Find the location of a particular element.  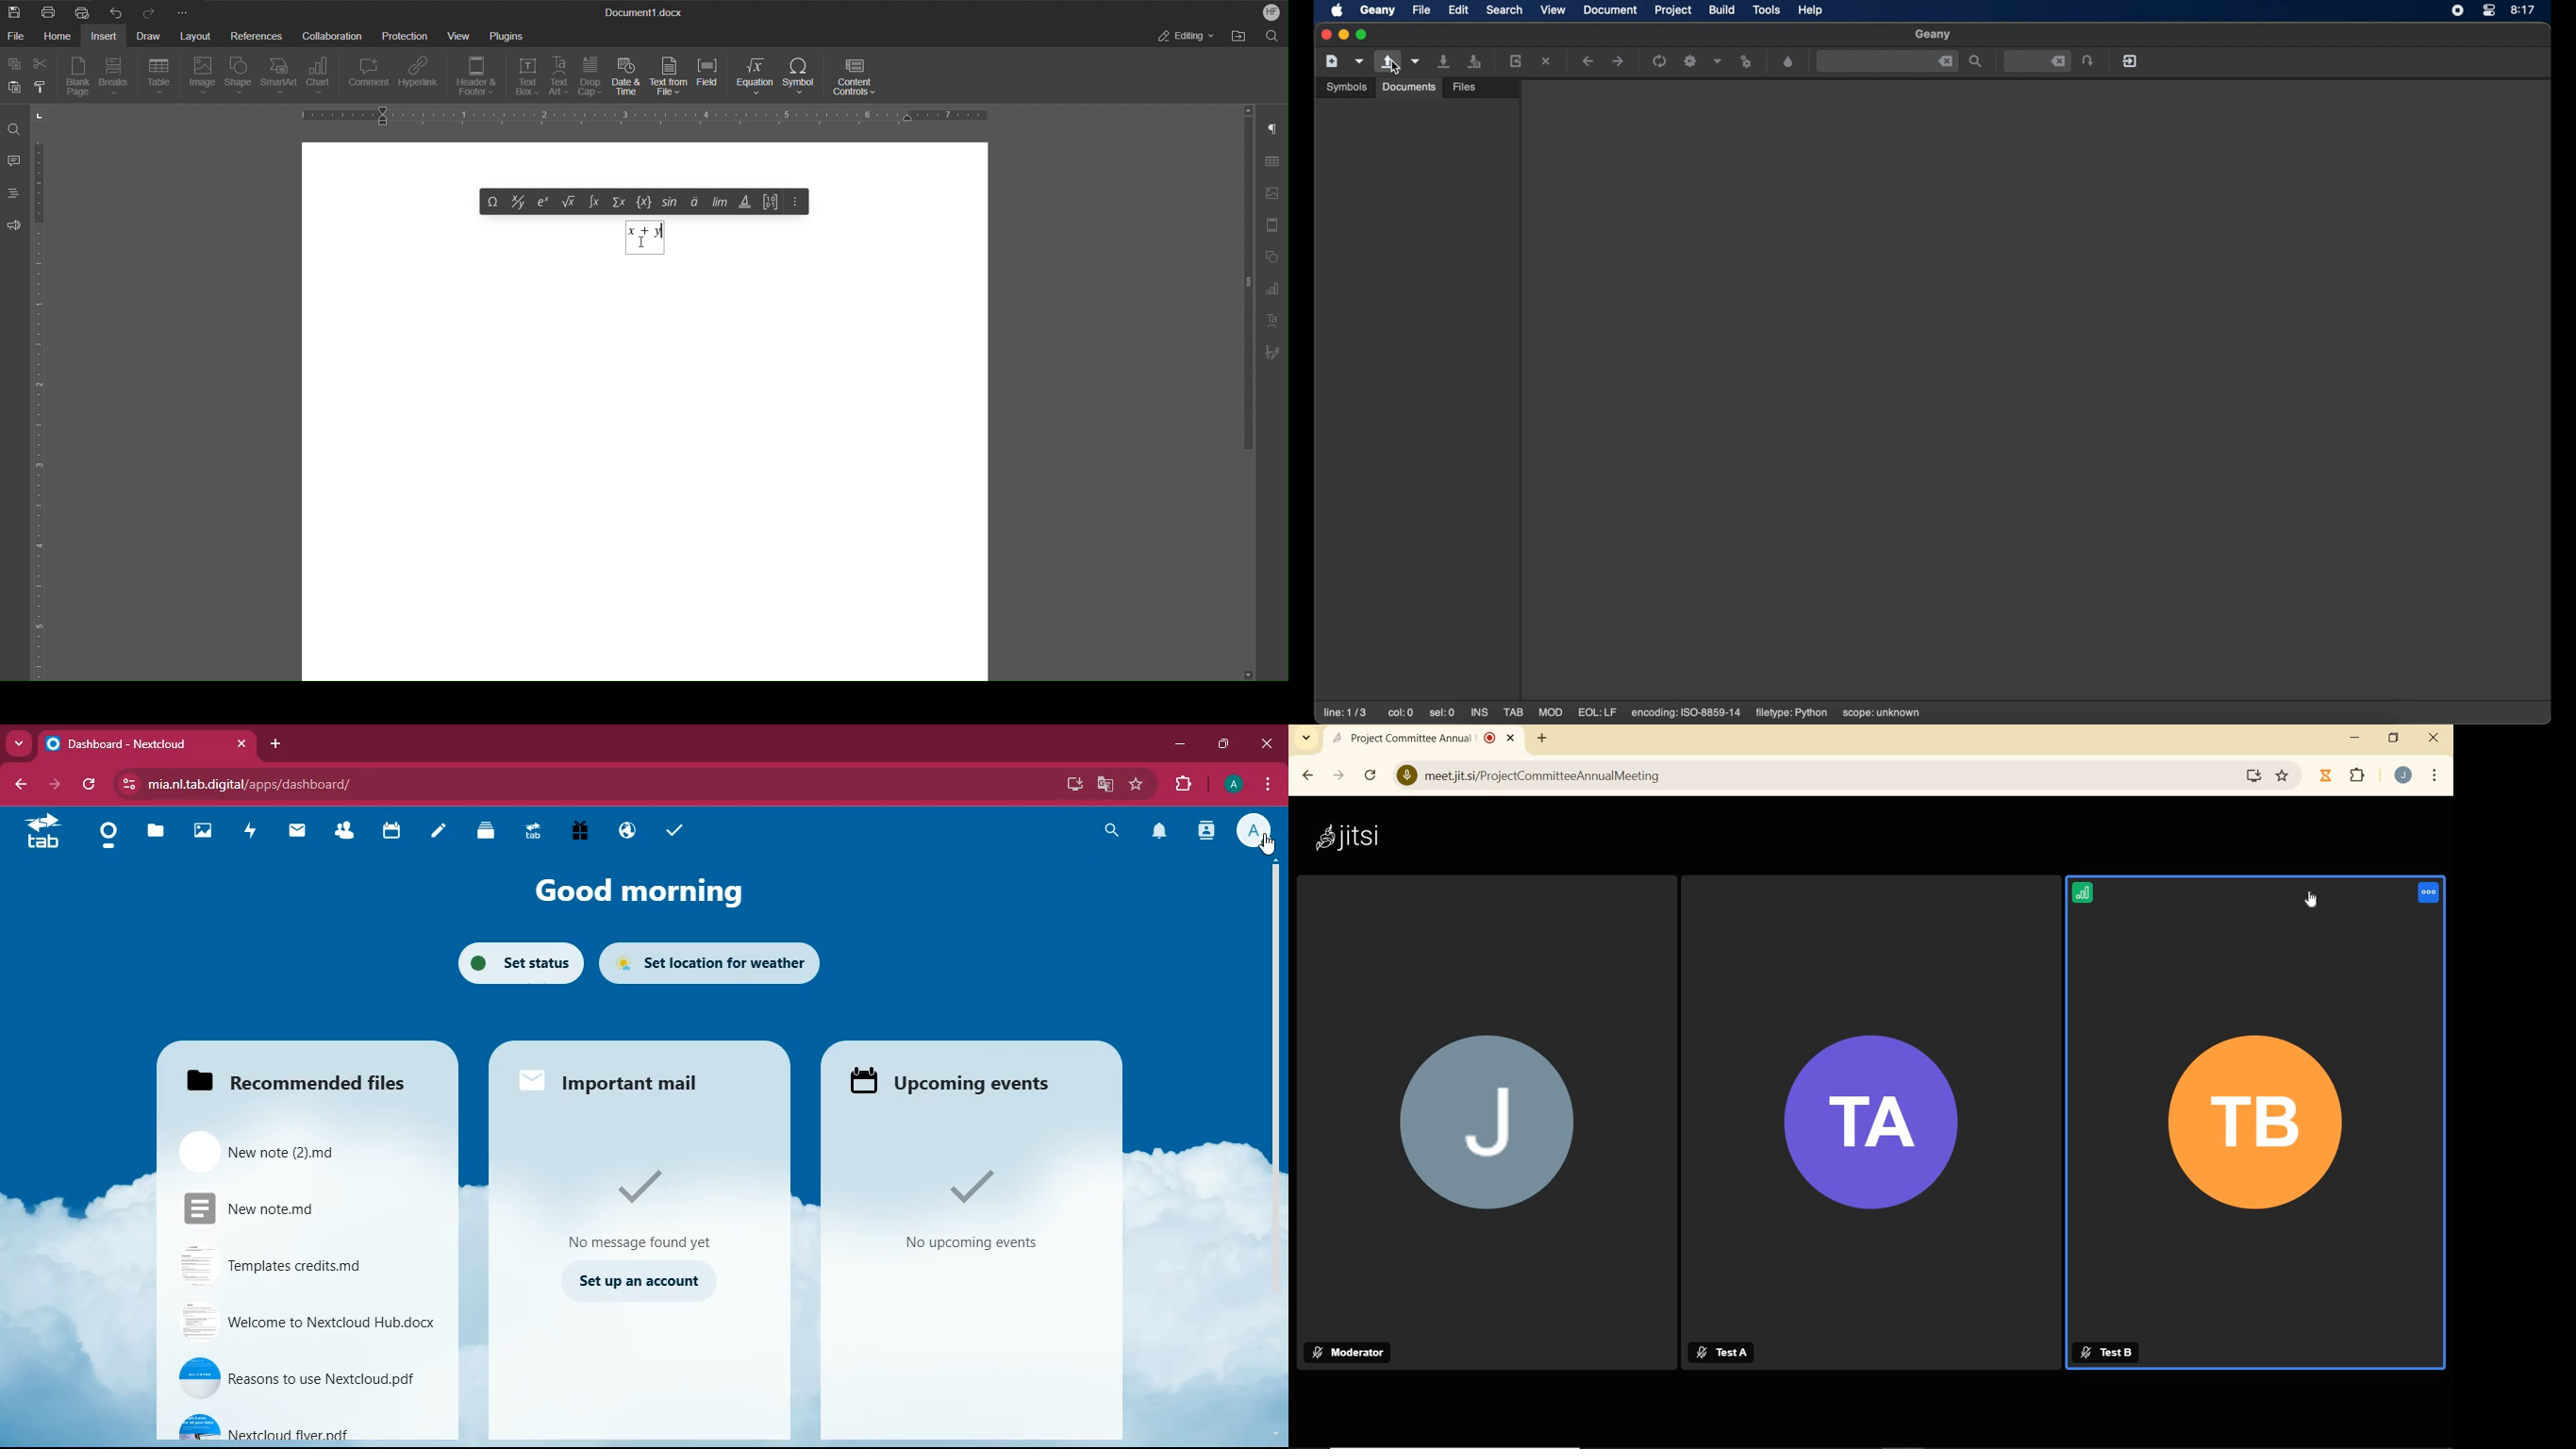

Upcoming events is located at coordinates (962, 1082).